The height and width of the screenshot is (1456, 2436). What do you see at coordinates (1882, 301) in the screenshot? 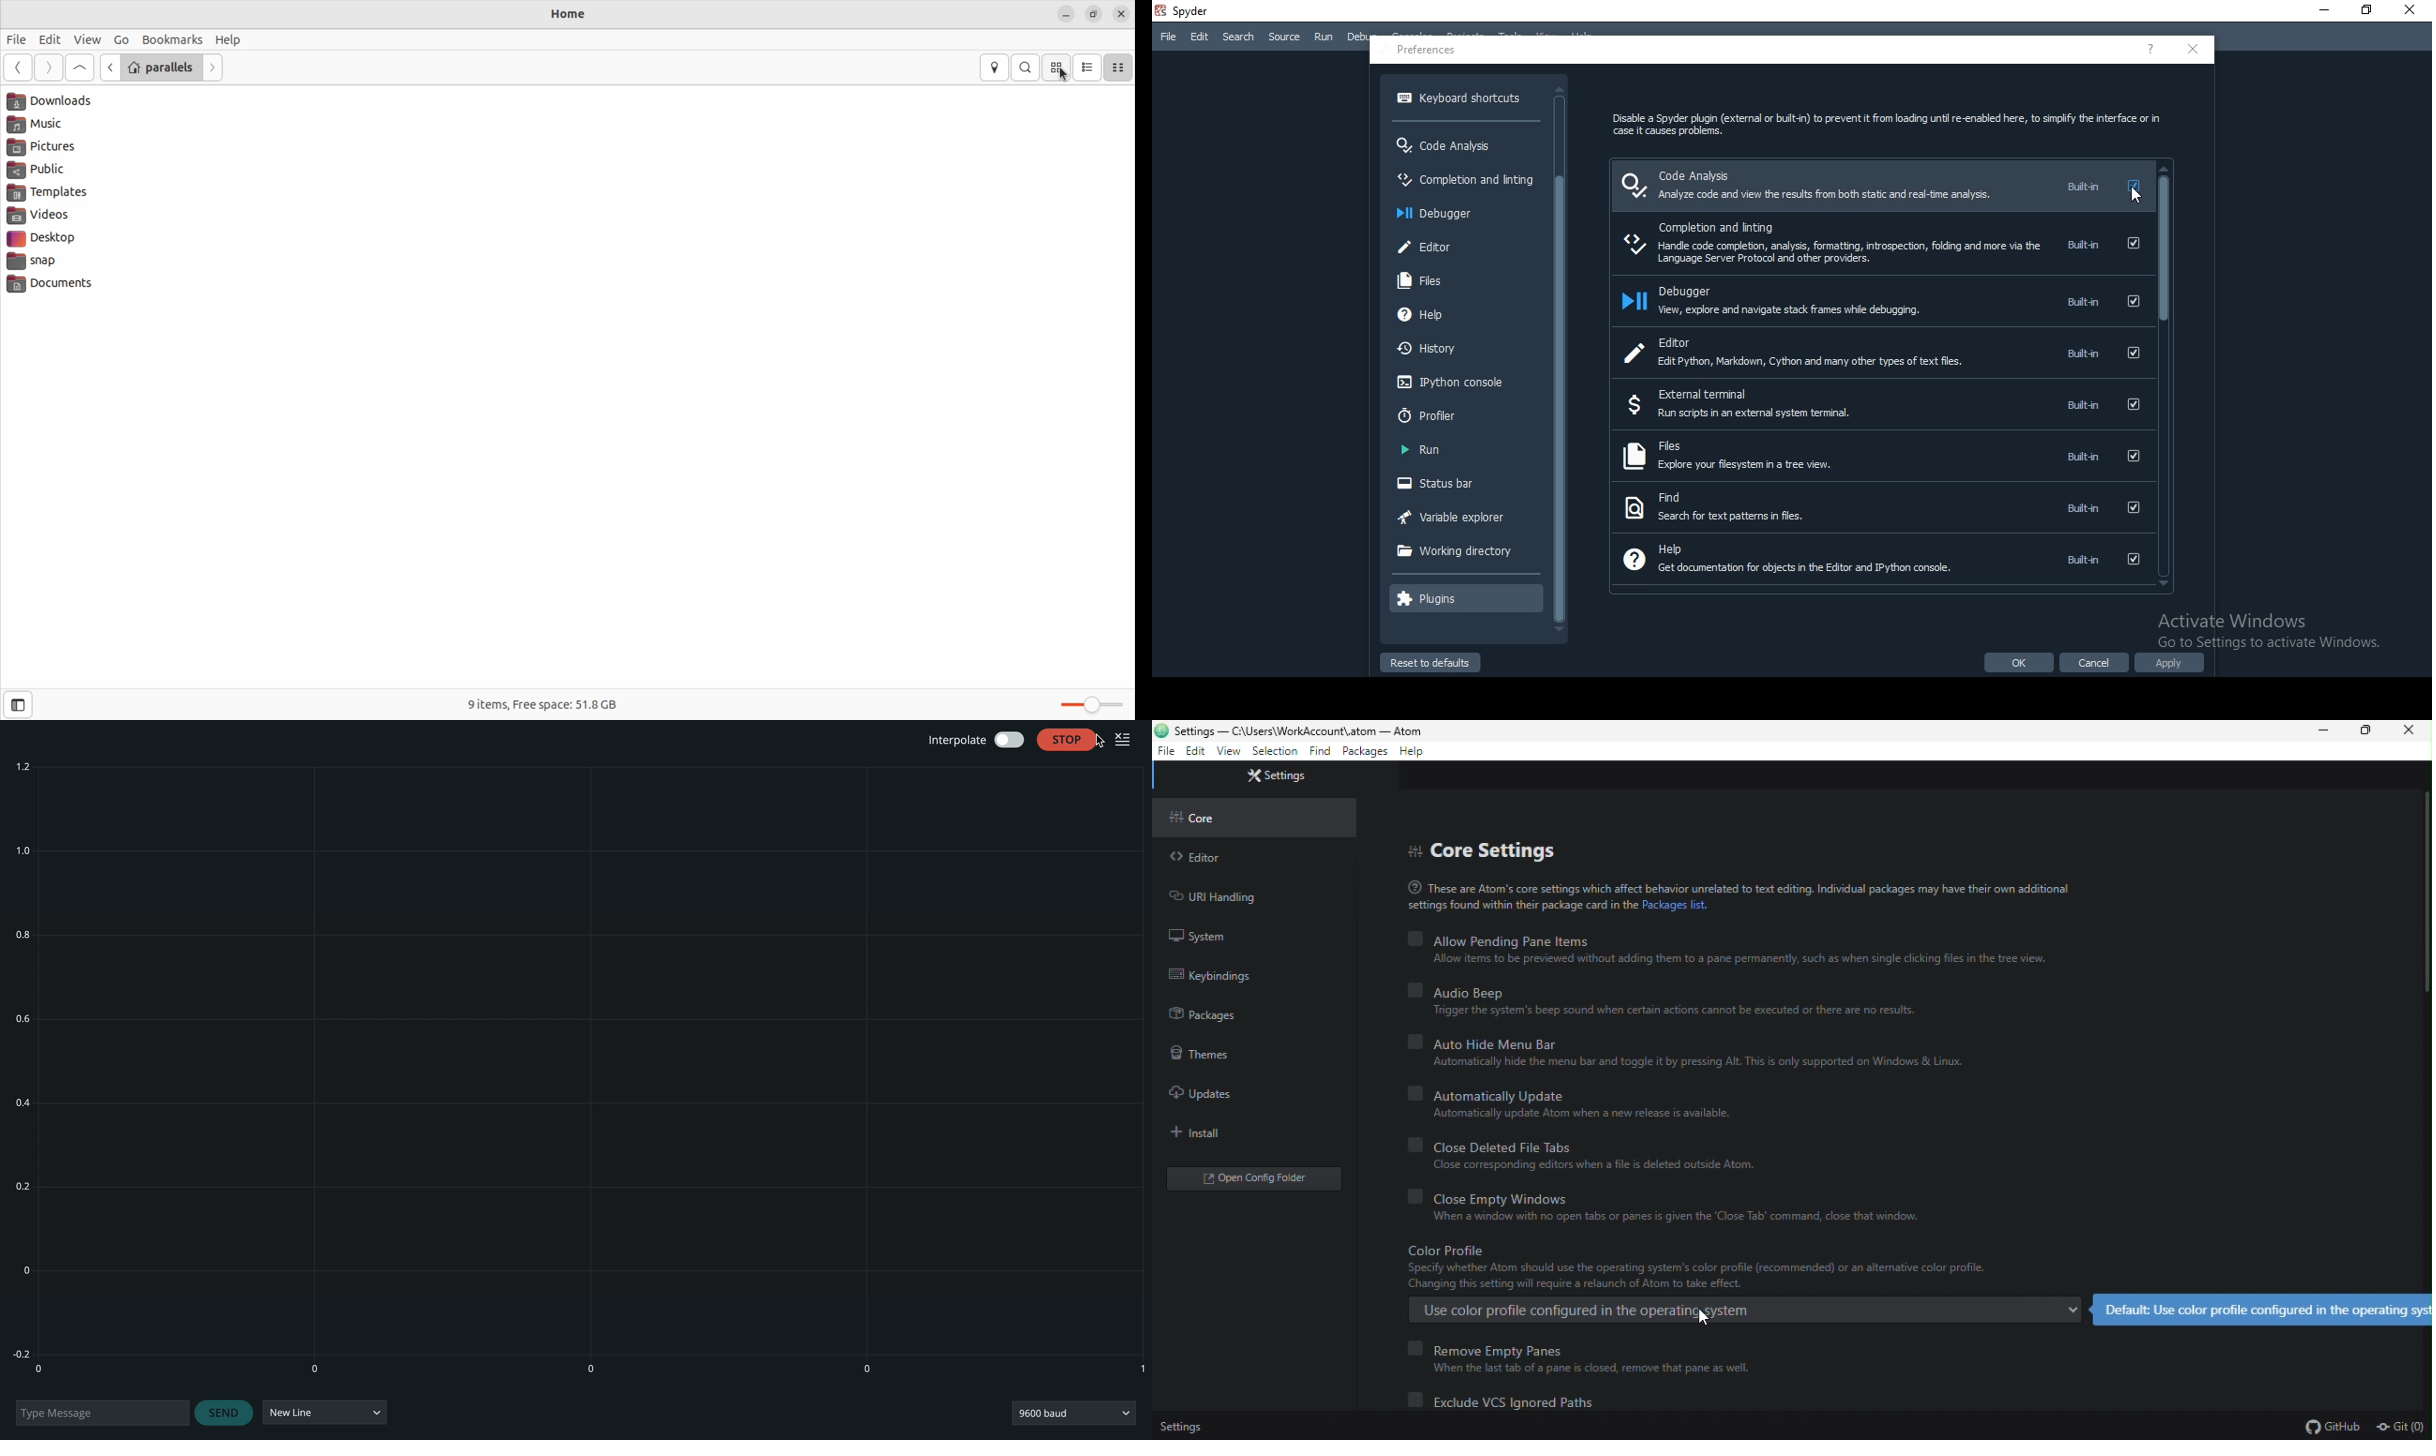
I see `debugger` at bounding box center [1882, 301].